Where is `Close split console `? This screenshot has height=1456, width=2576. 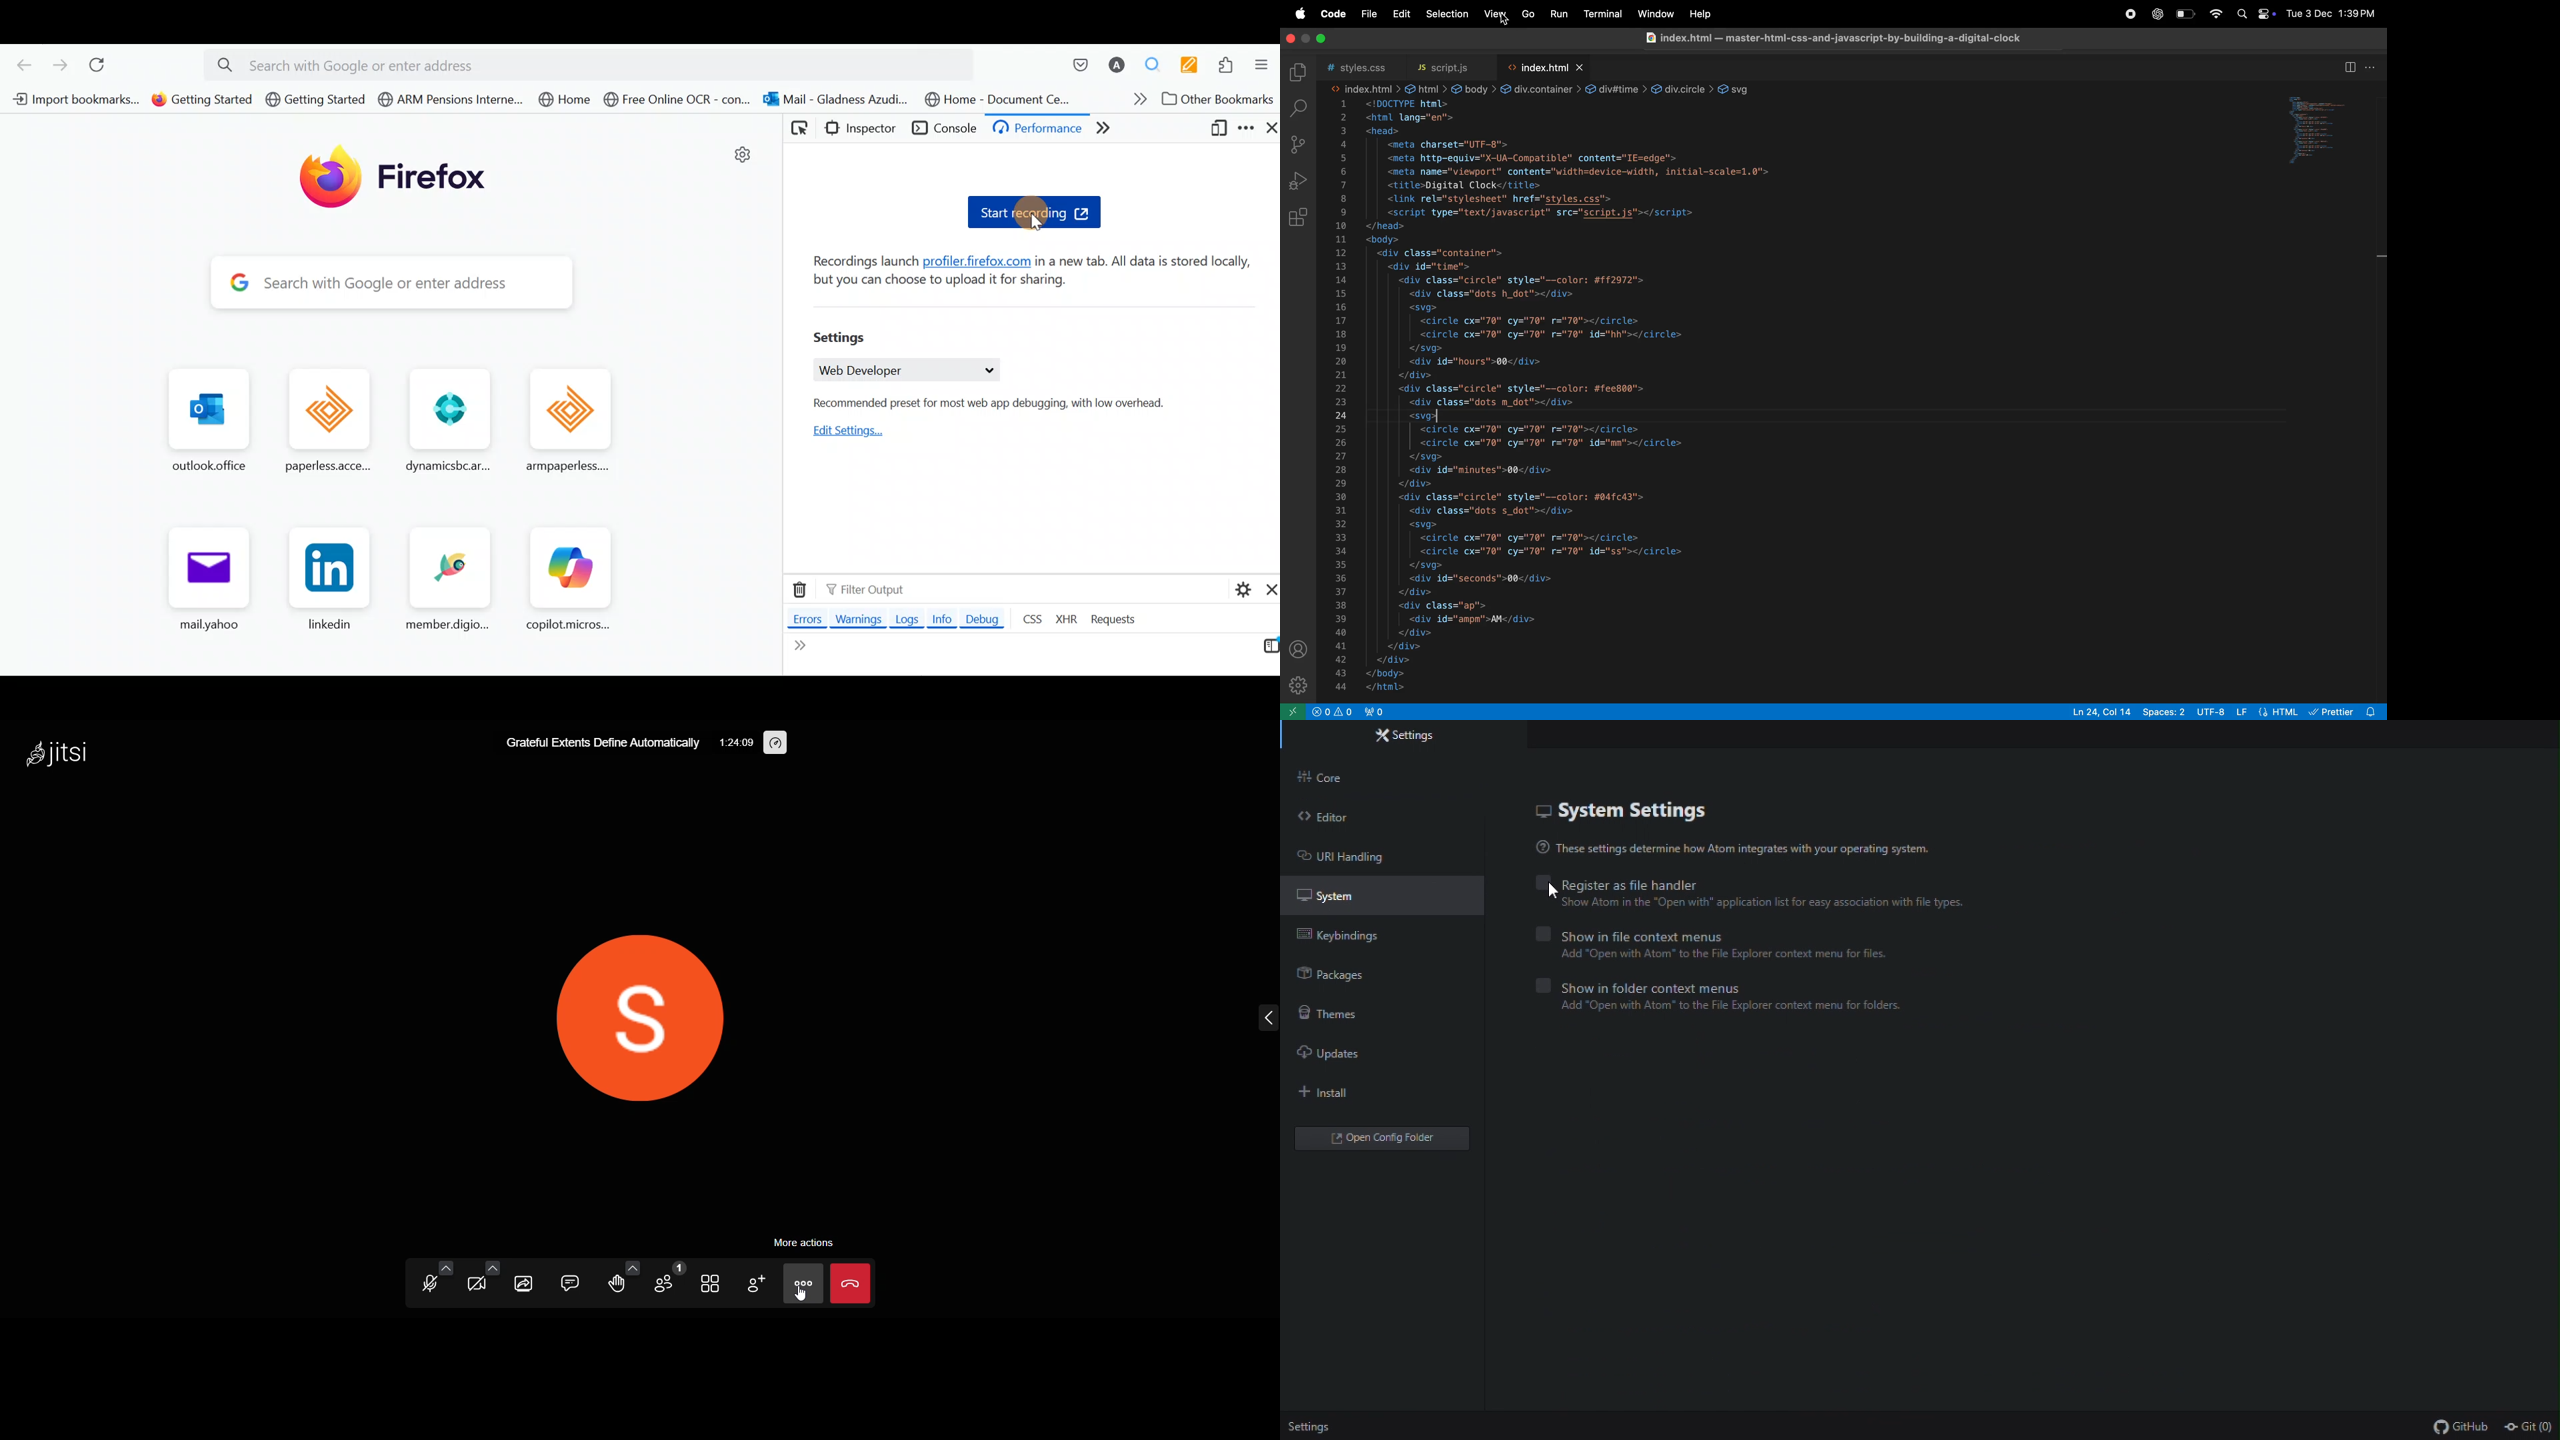
Close split console  is located at coordinates (1267, 589).